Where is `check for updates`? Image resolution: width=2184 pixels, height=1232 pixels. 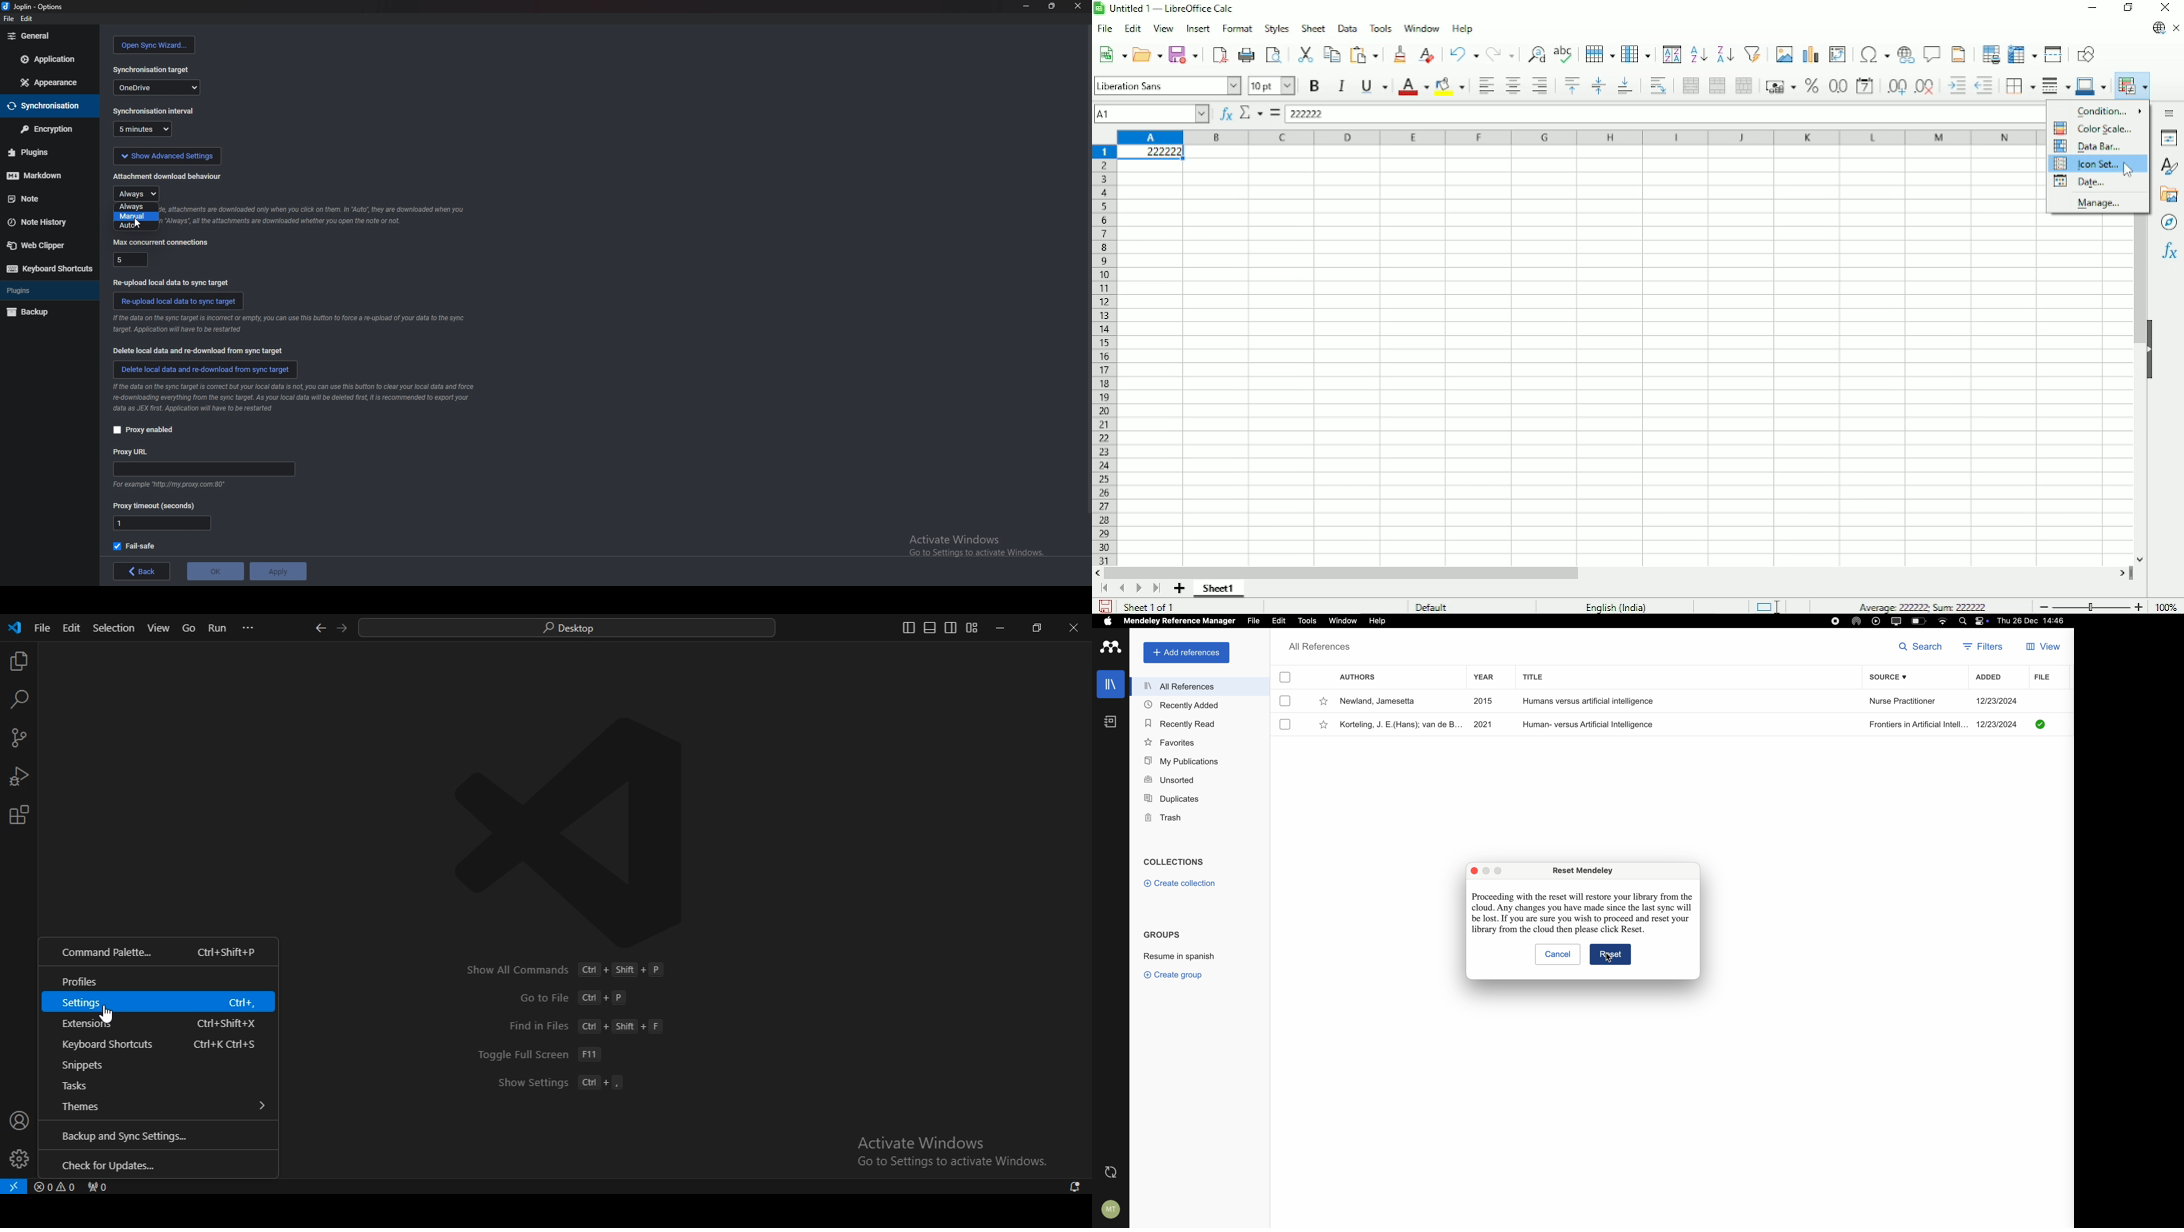
check for updates is located at coordinates (109, 1166).